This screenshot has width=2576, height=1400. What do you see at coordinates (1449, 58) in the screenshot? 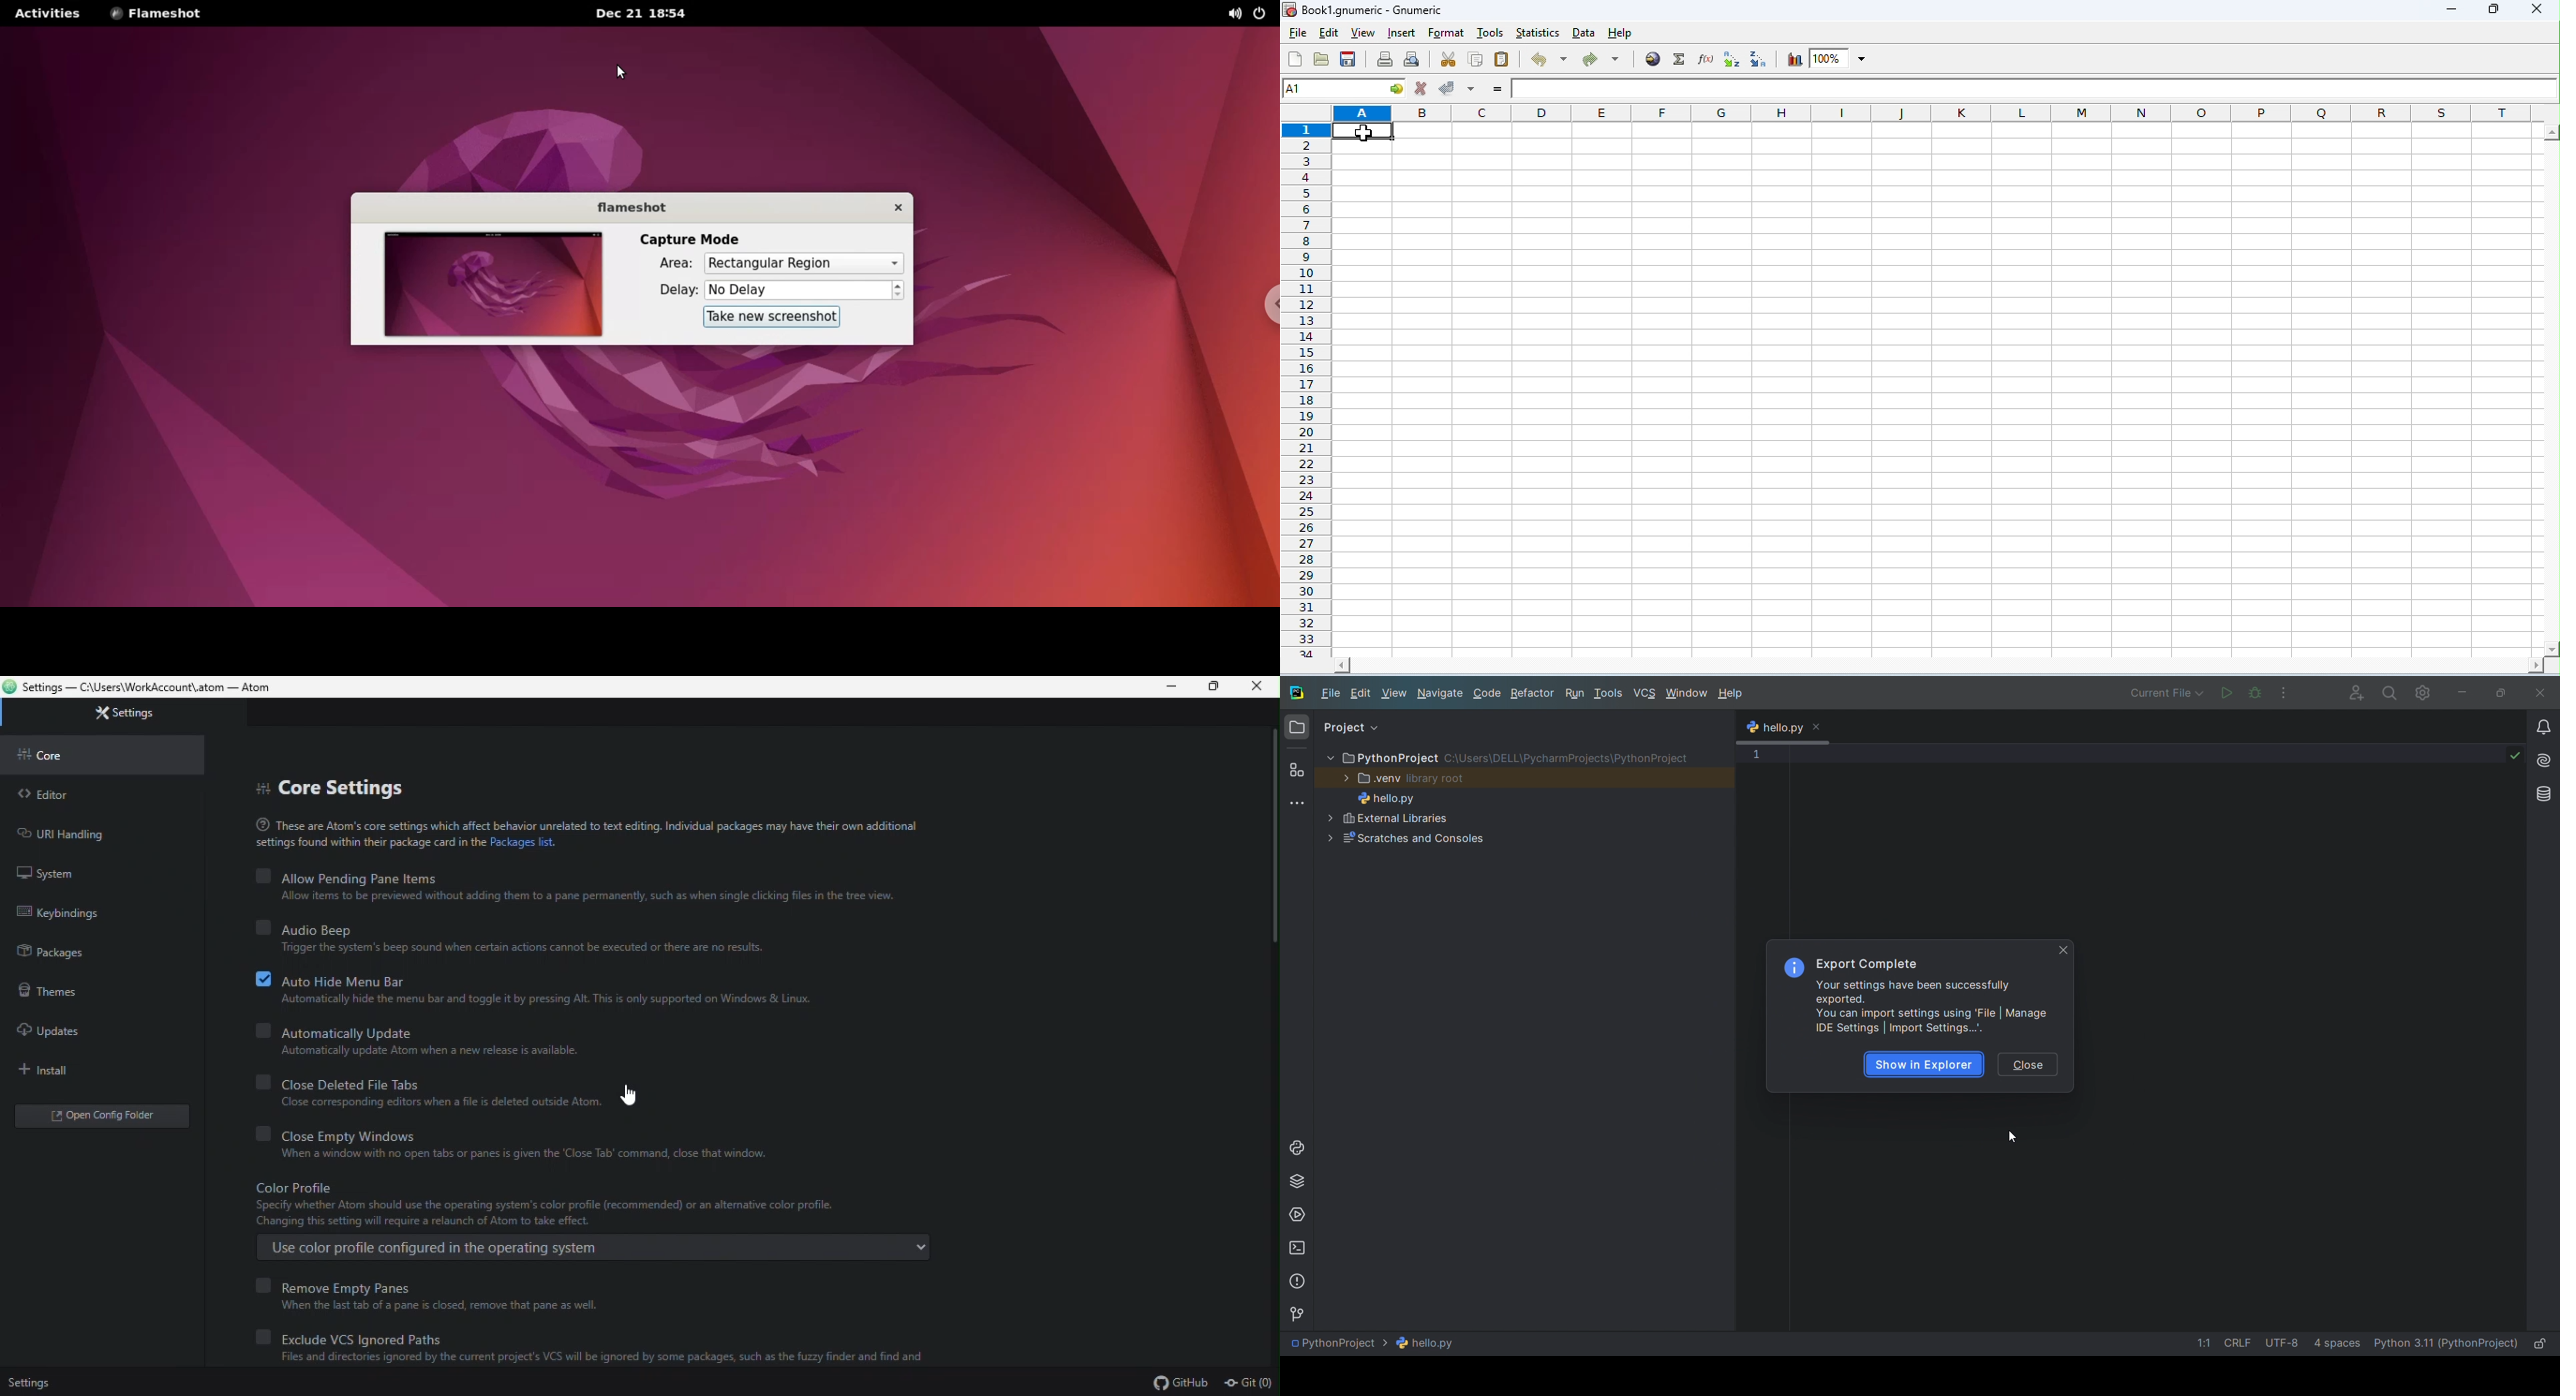
I see `cut` at bounding box center [1449, 58].